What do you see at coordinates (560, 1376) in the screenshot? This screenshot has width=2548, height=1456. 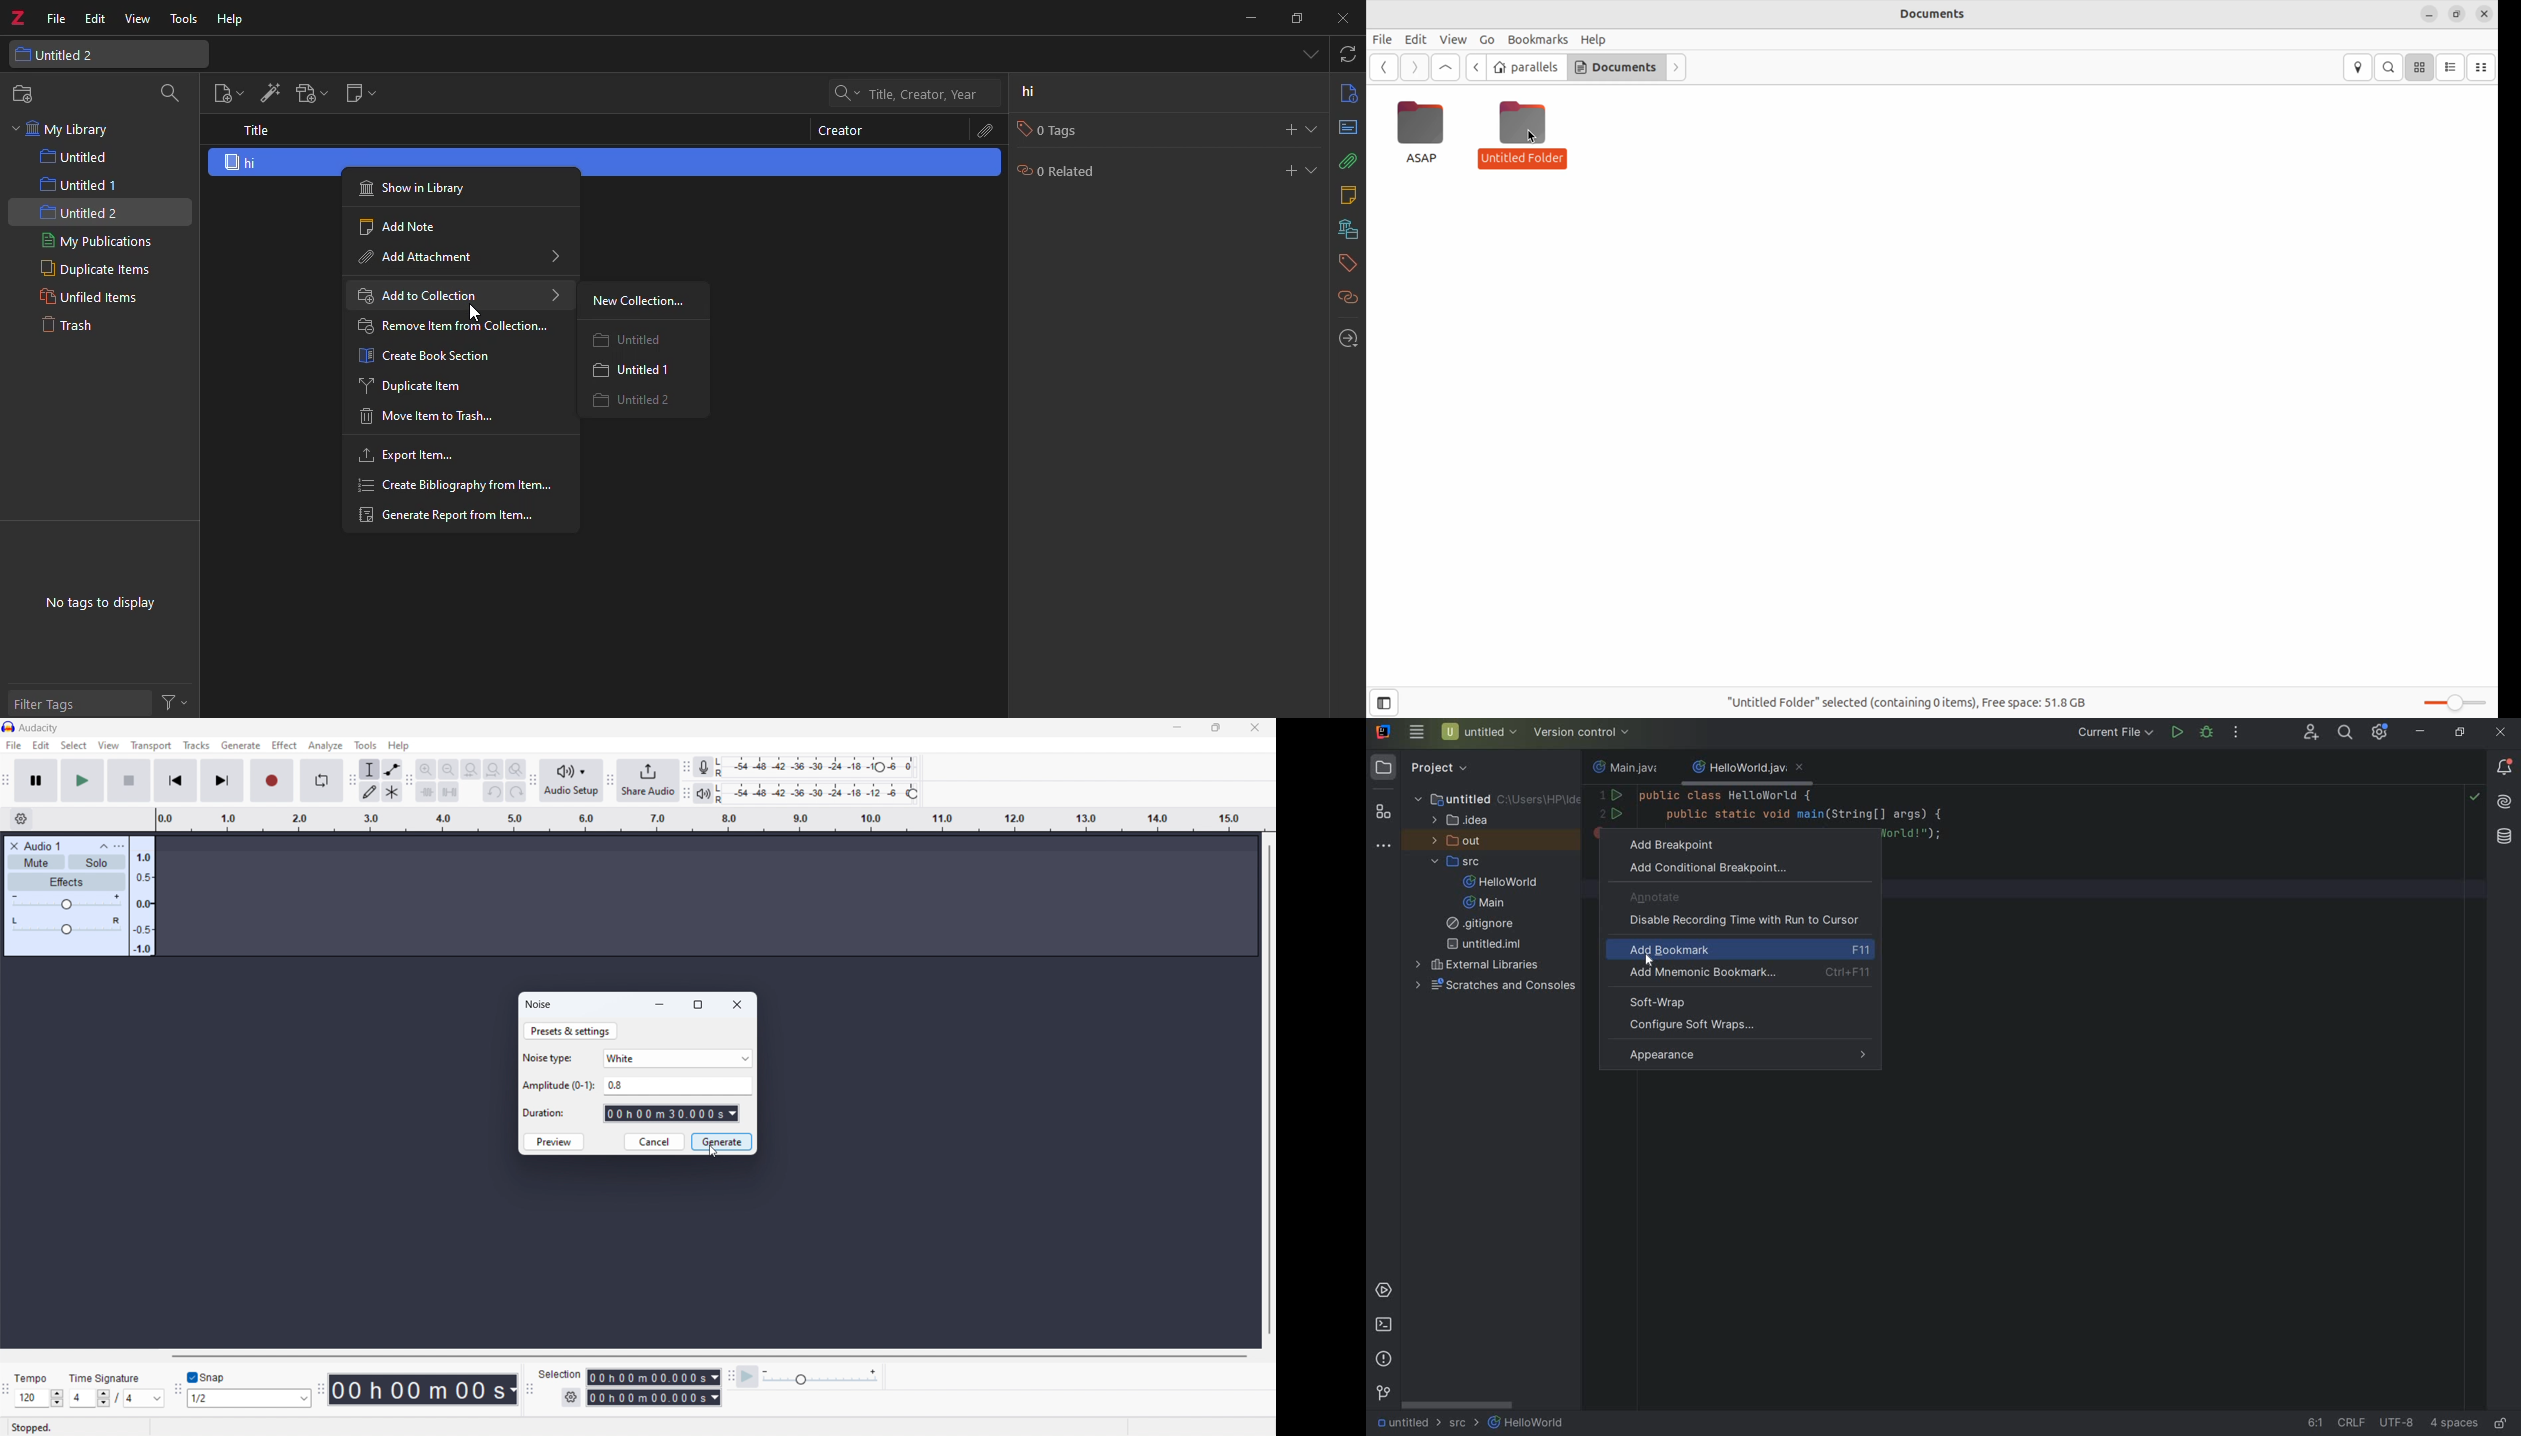 I see `Selection` at bounding box center [560, 1376].